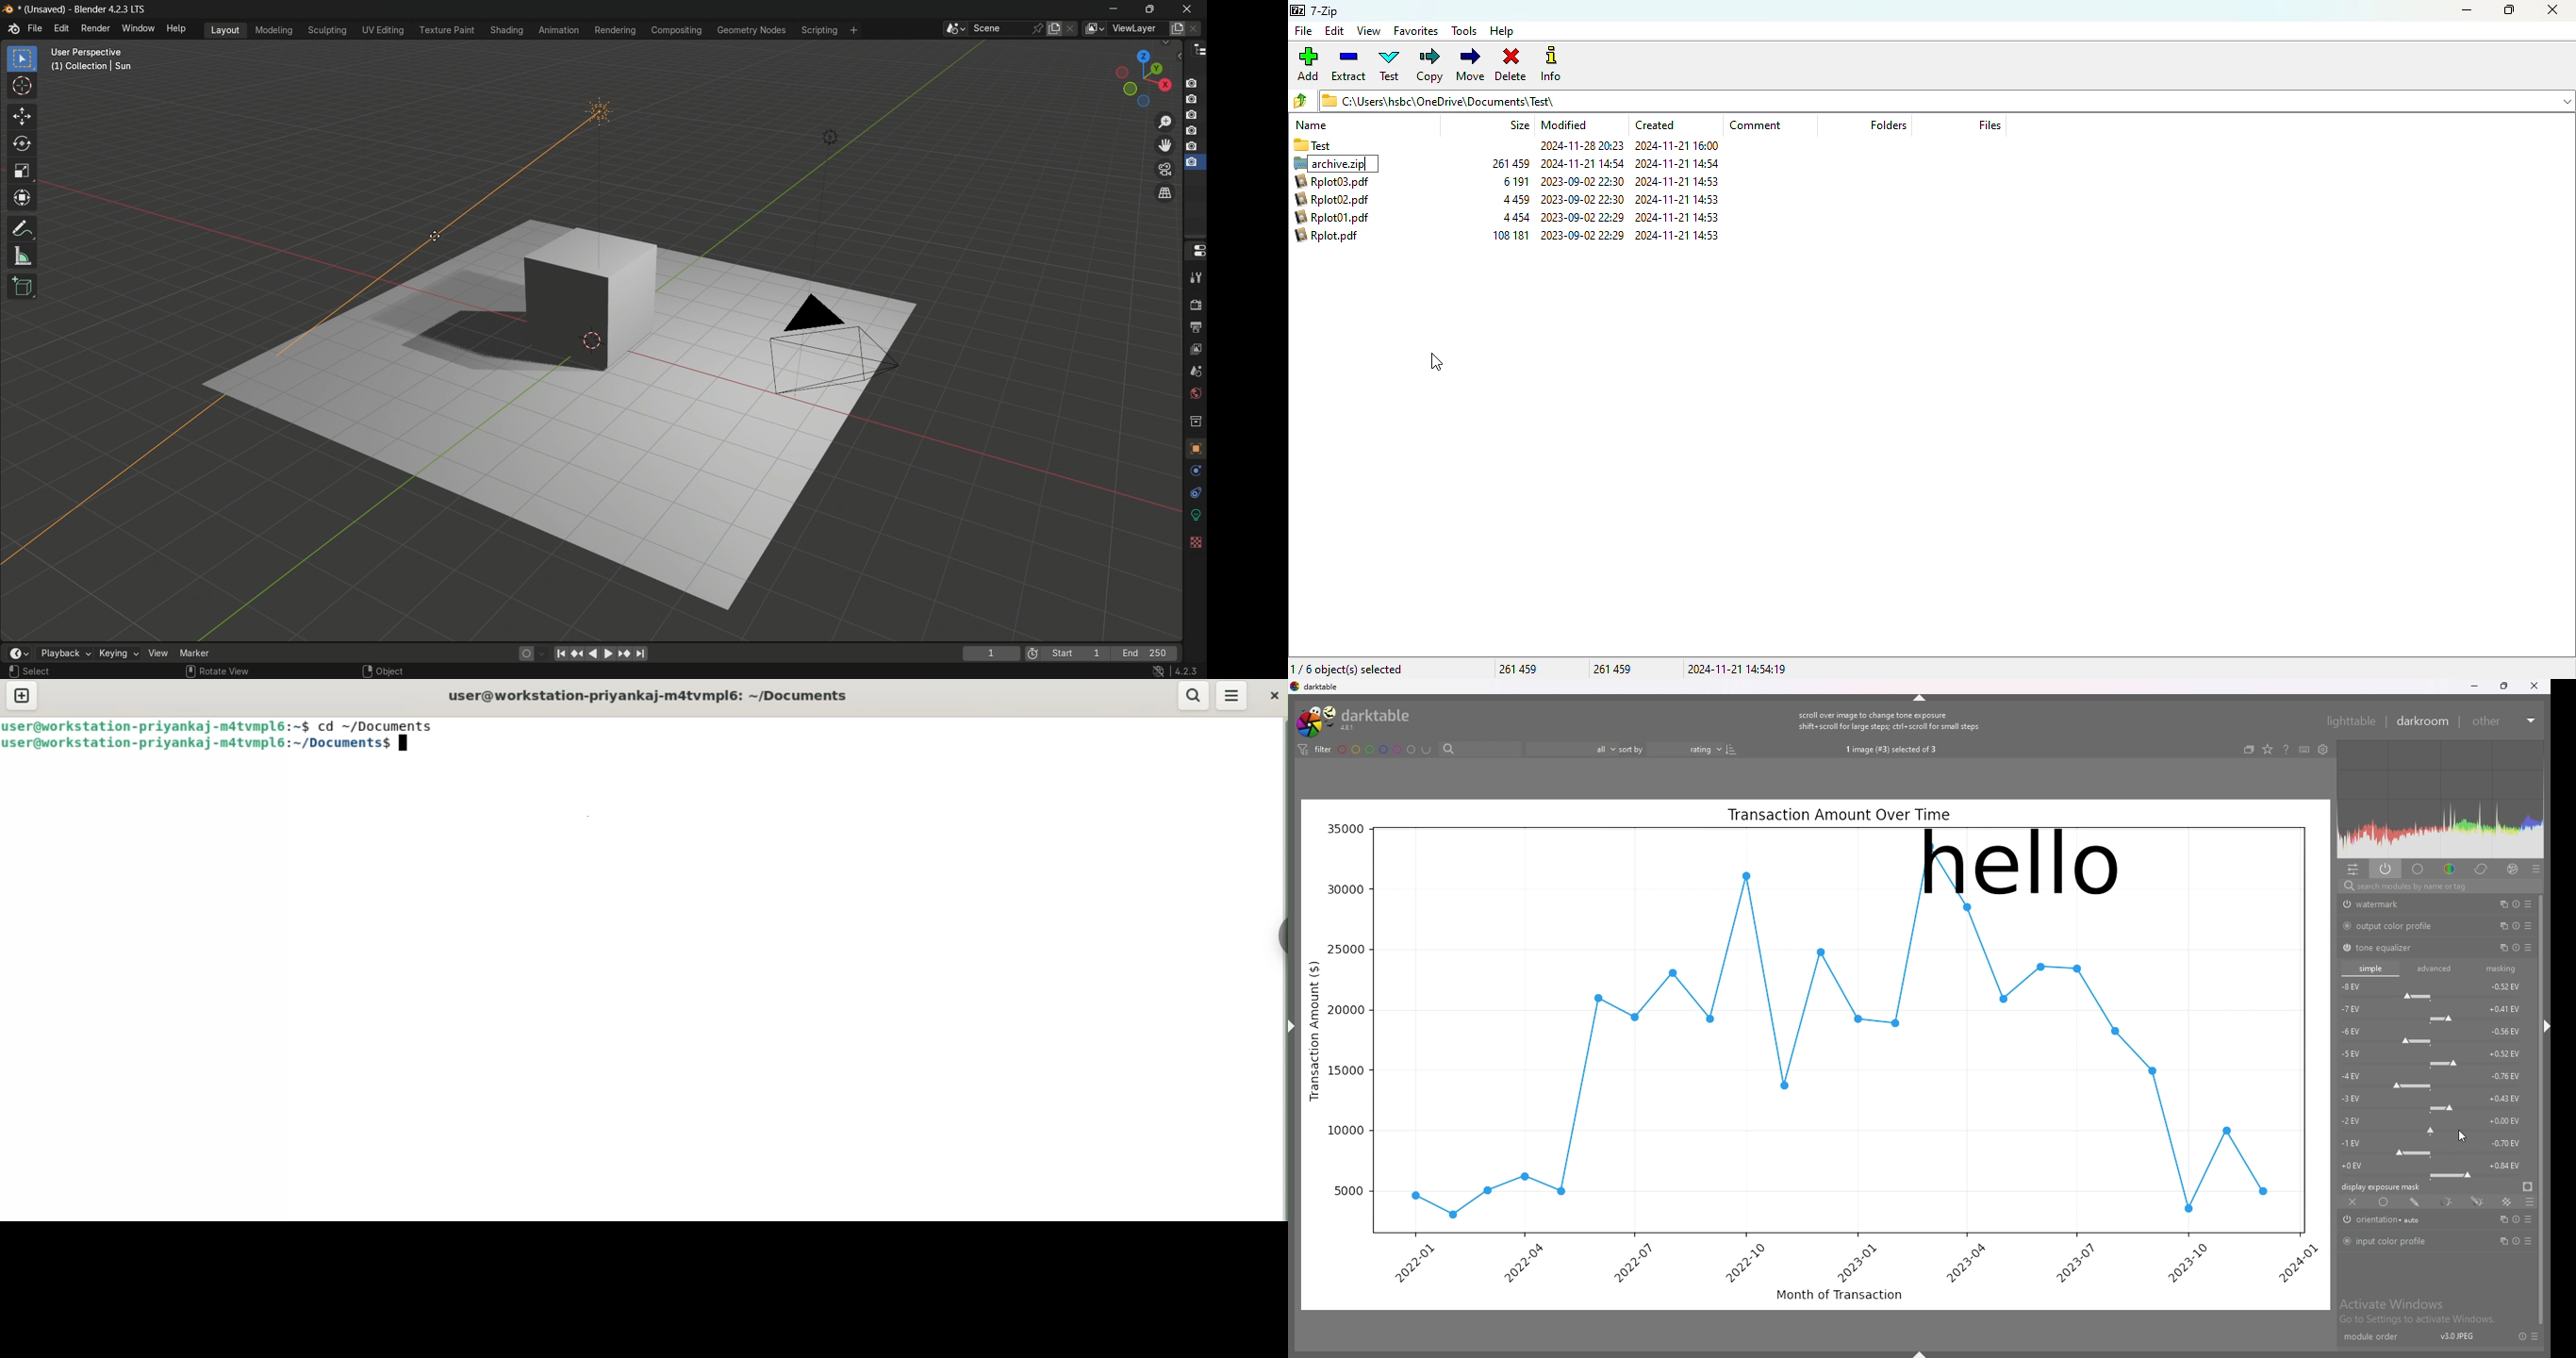  What do you see at coordinates (2387, 870) in the screenshot?
I see `show only active modules` at bounding box center [2387, 870].